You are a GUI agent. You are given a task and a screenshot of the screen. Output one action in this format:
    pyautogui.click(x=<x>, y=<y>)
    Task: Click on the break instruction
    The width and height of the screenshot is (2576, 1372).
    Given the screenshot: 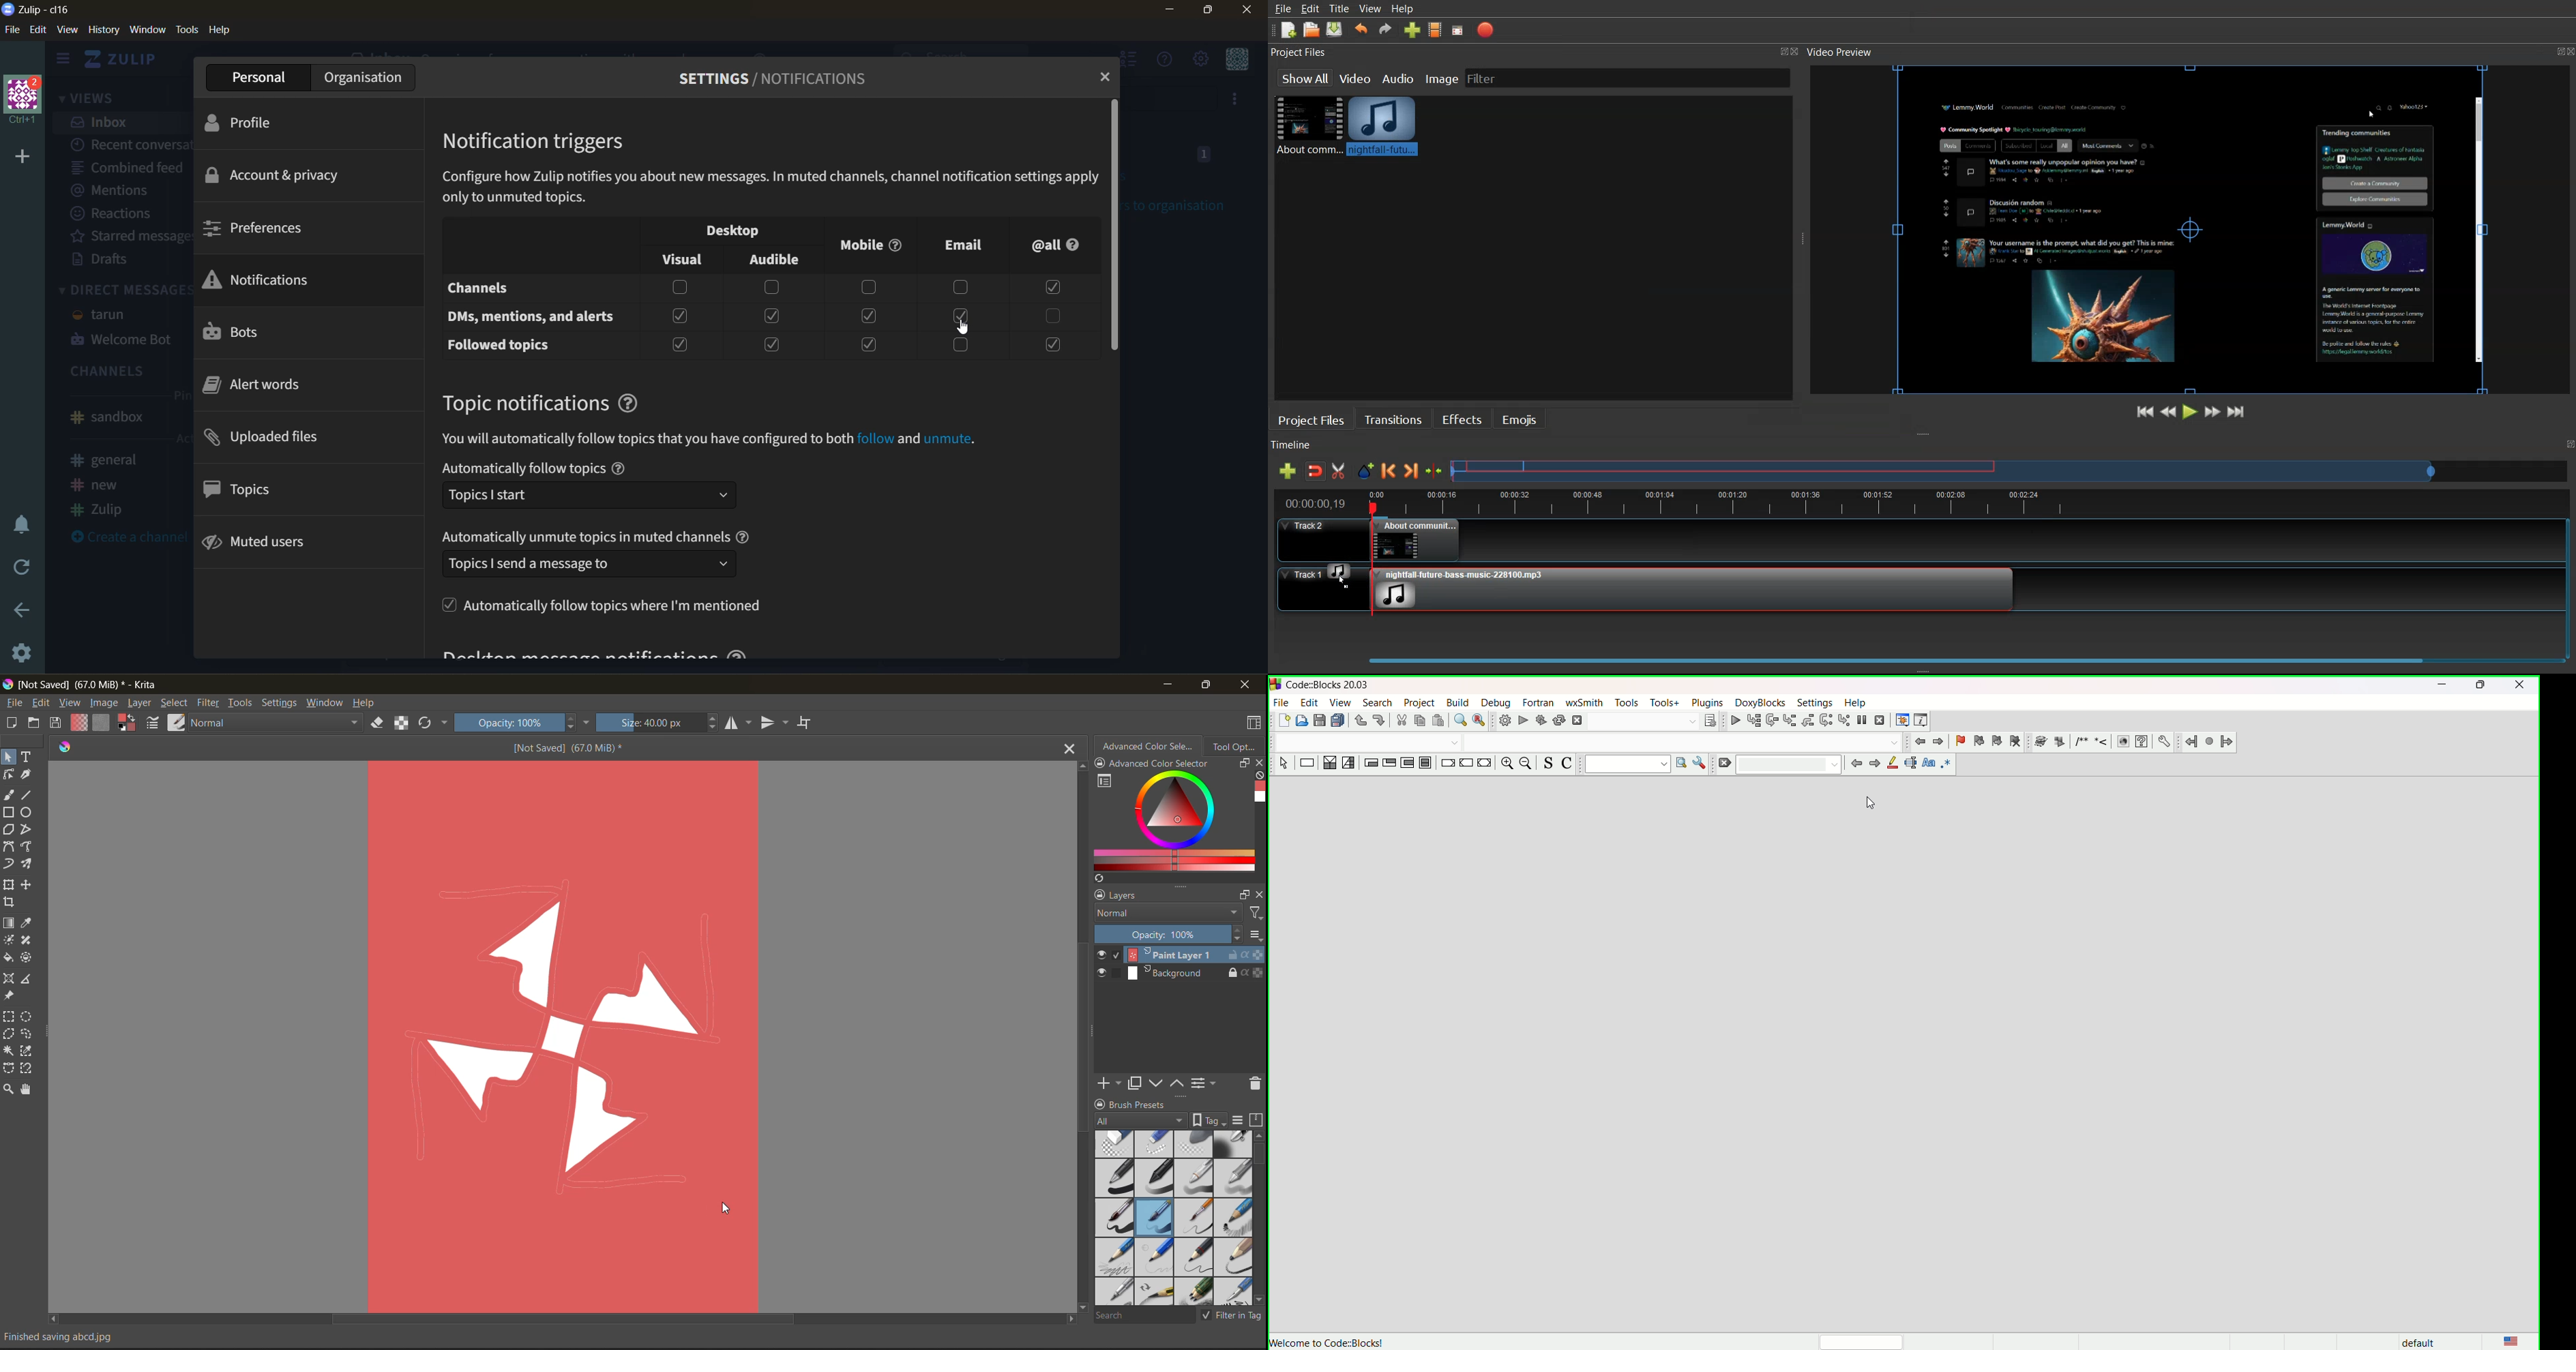 What is the action you would take?
    pyautogui.click(x=1448, y=765)
    